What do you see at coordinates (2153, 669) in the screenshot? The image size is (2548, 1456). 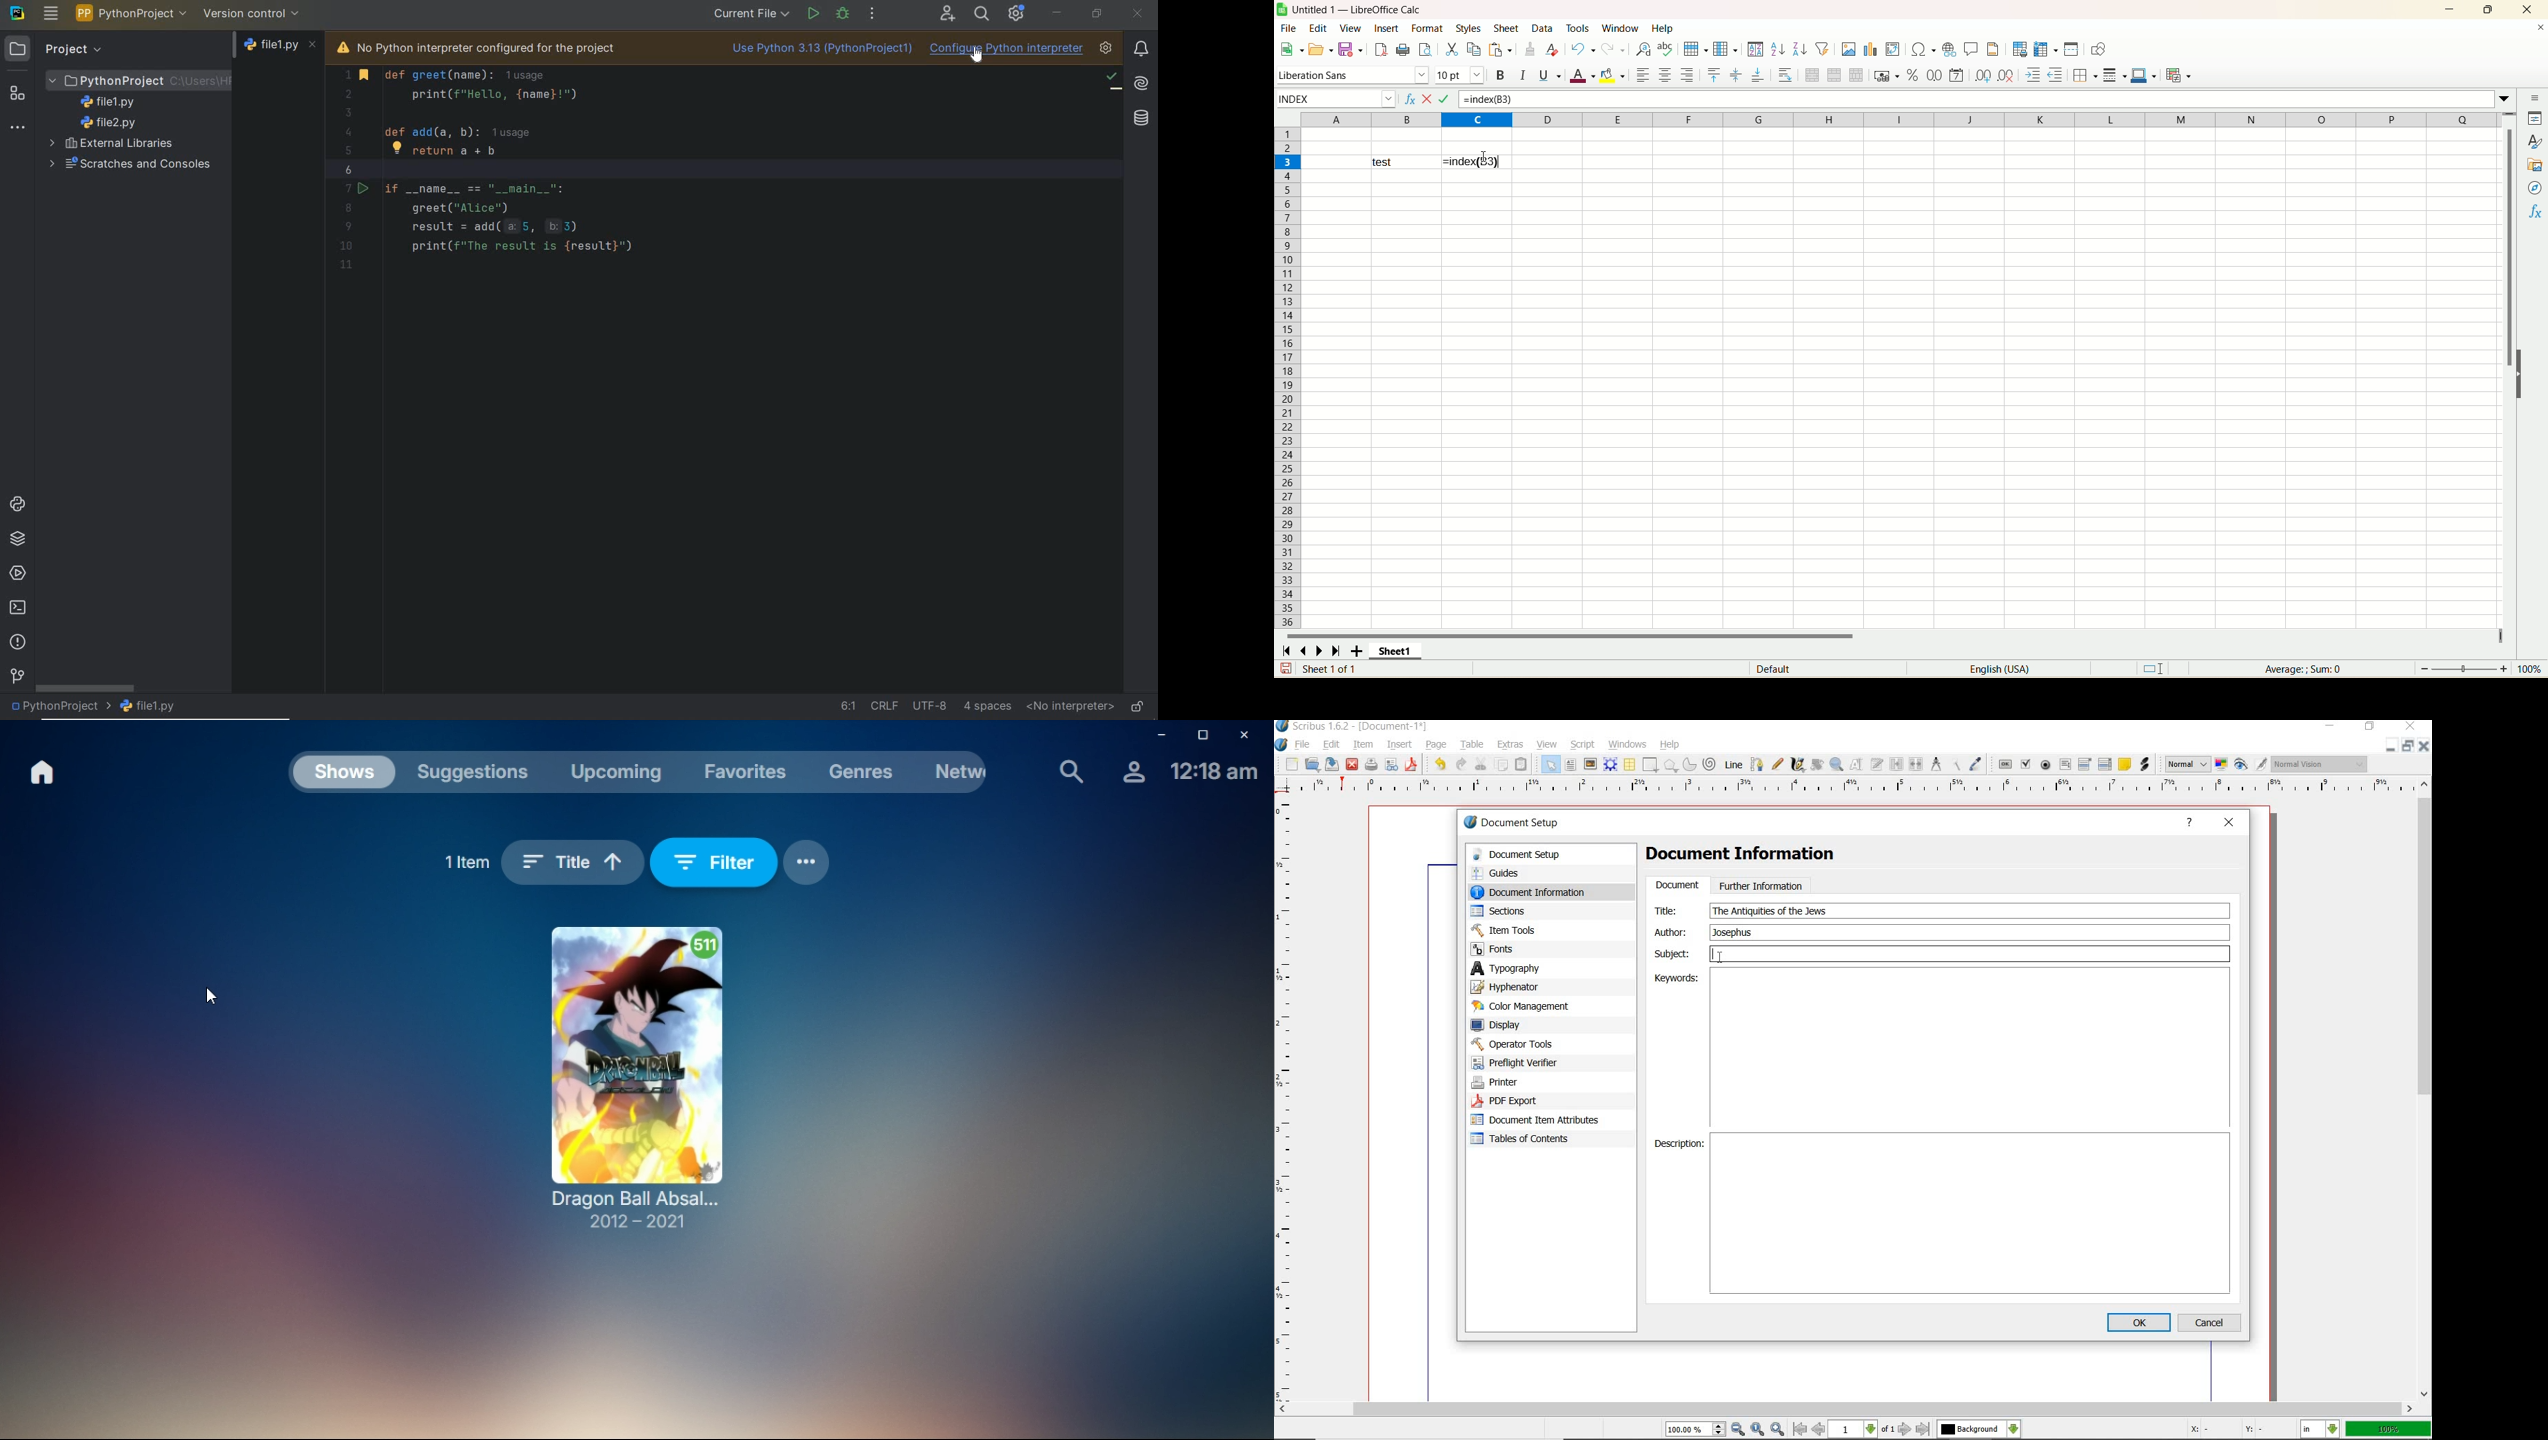 I see `default selection` at bounding box center [2153, 669].